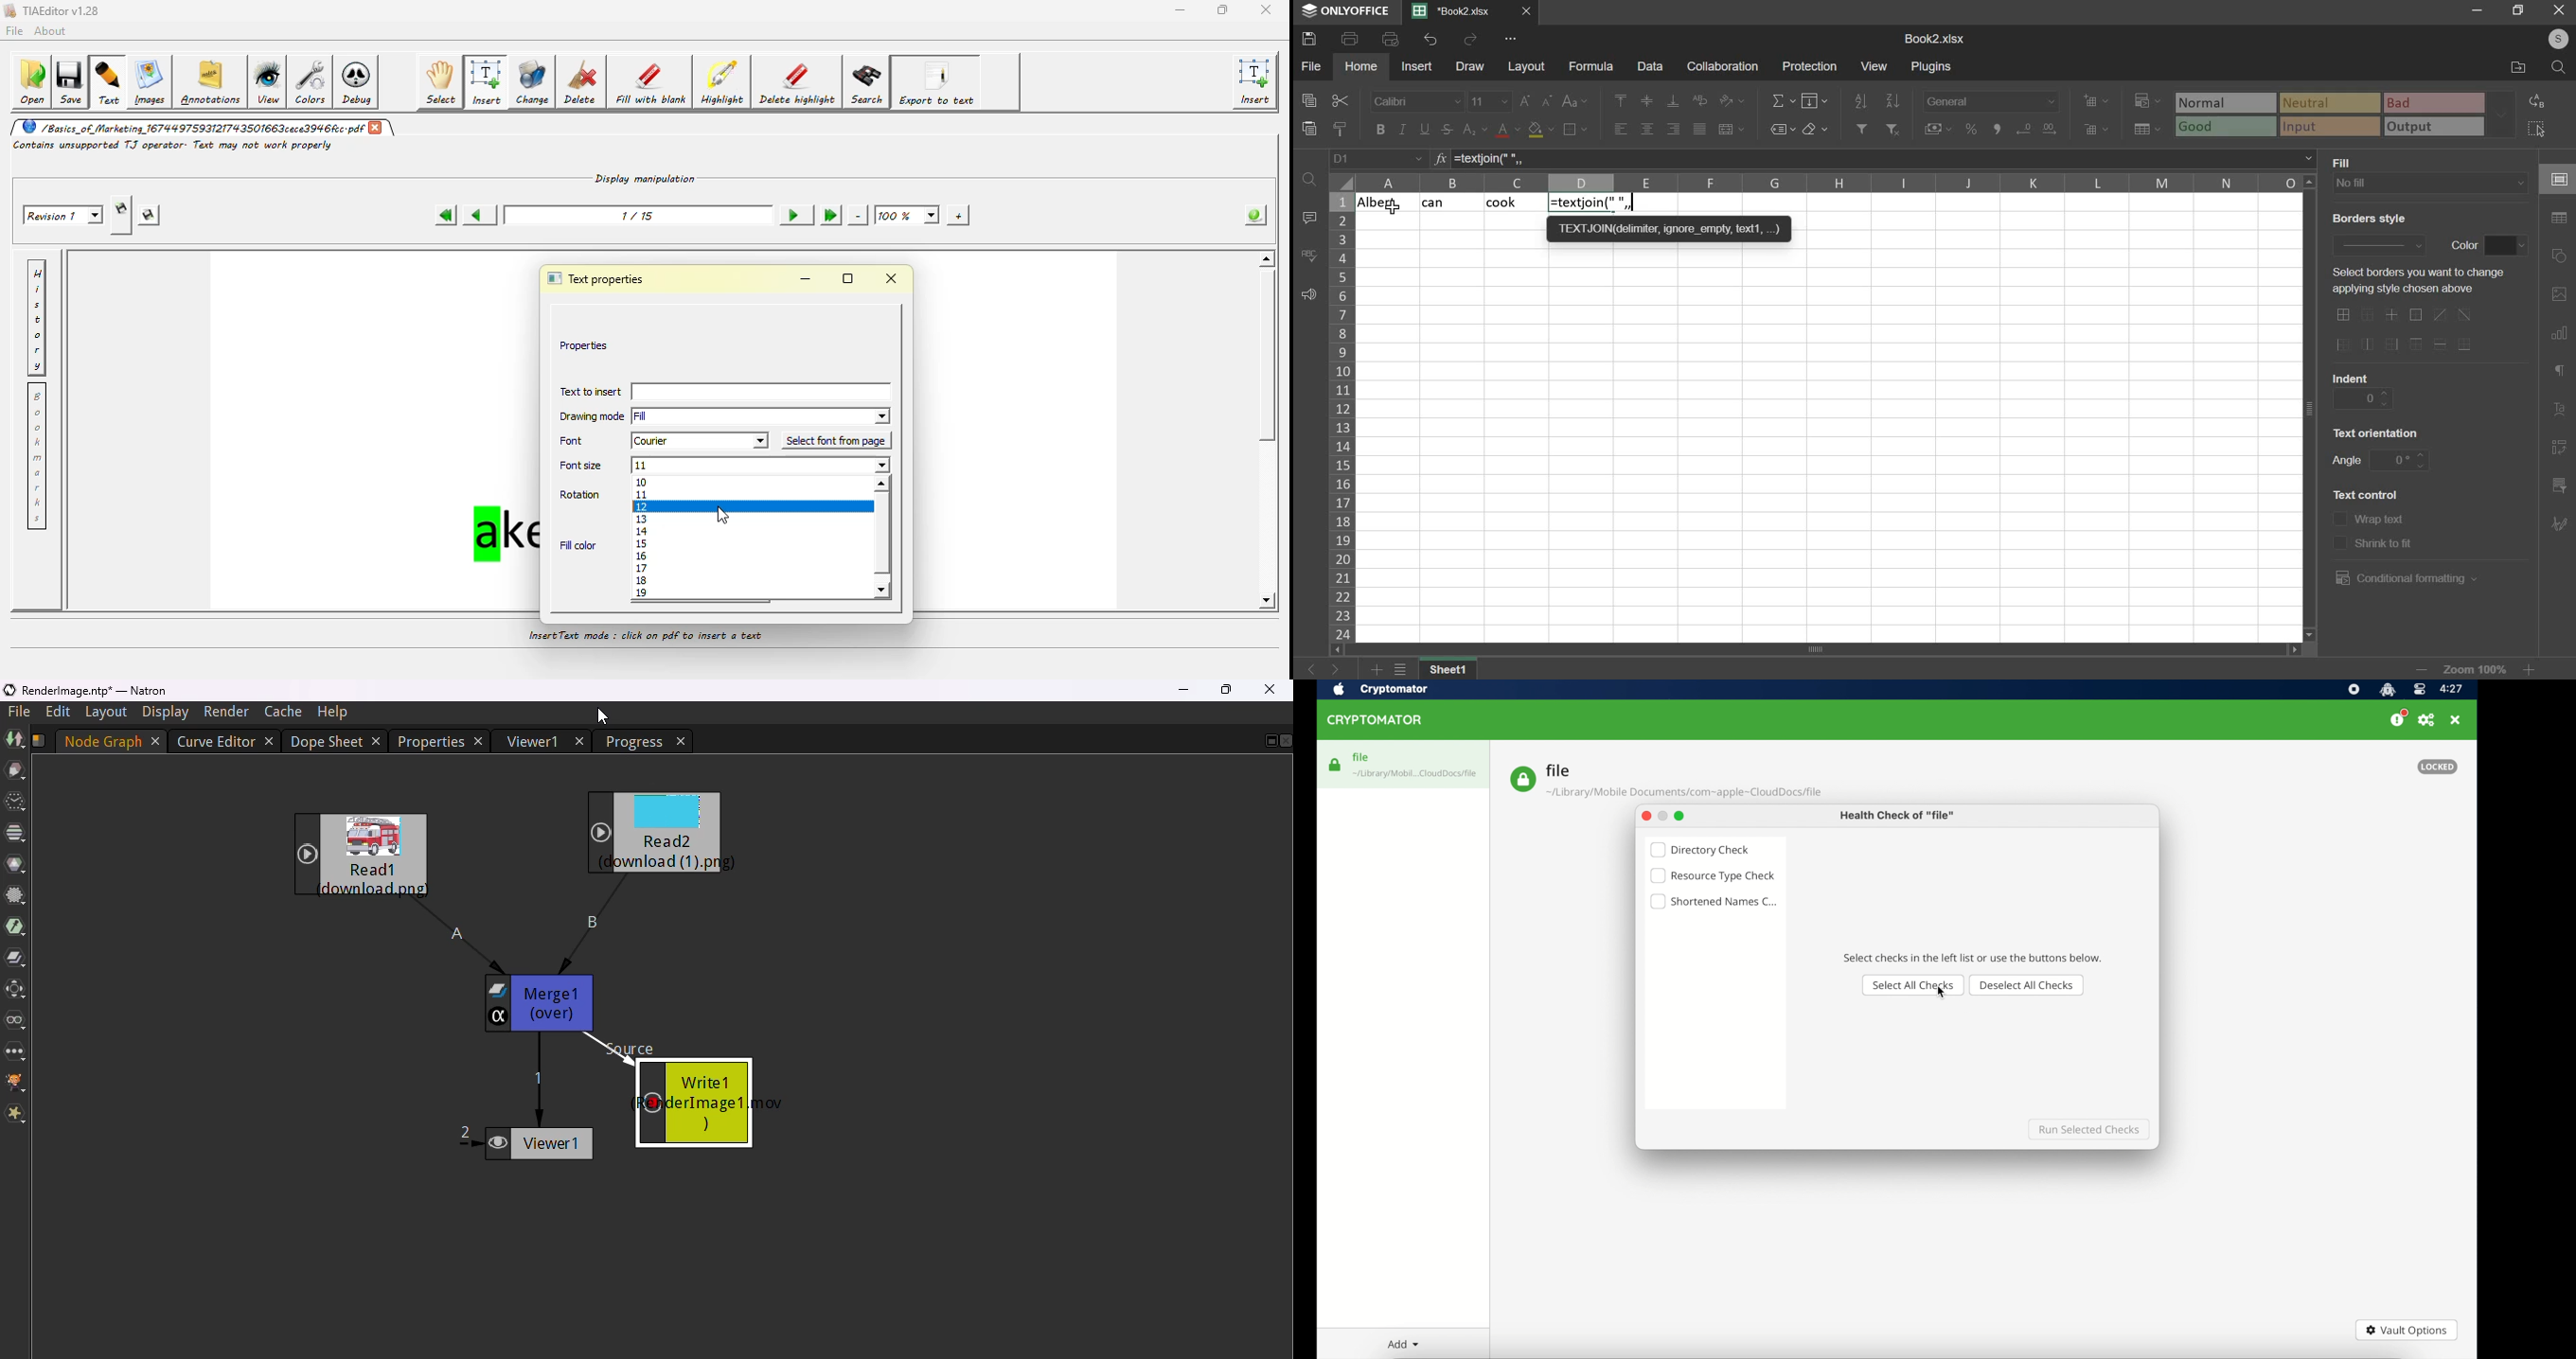  I want to click on named ranges, so click(1782, 129).